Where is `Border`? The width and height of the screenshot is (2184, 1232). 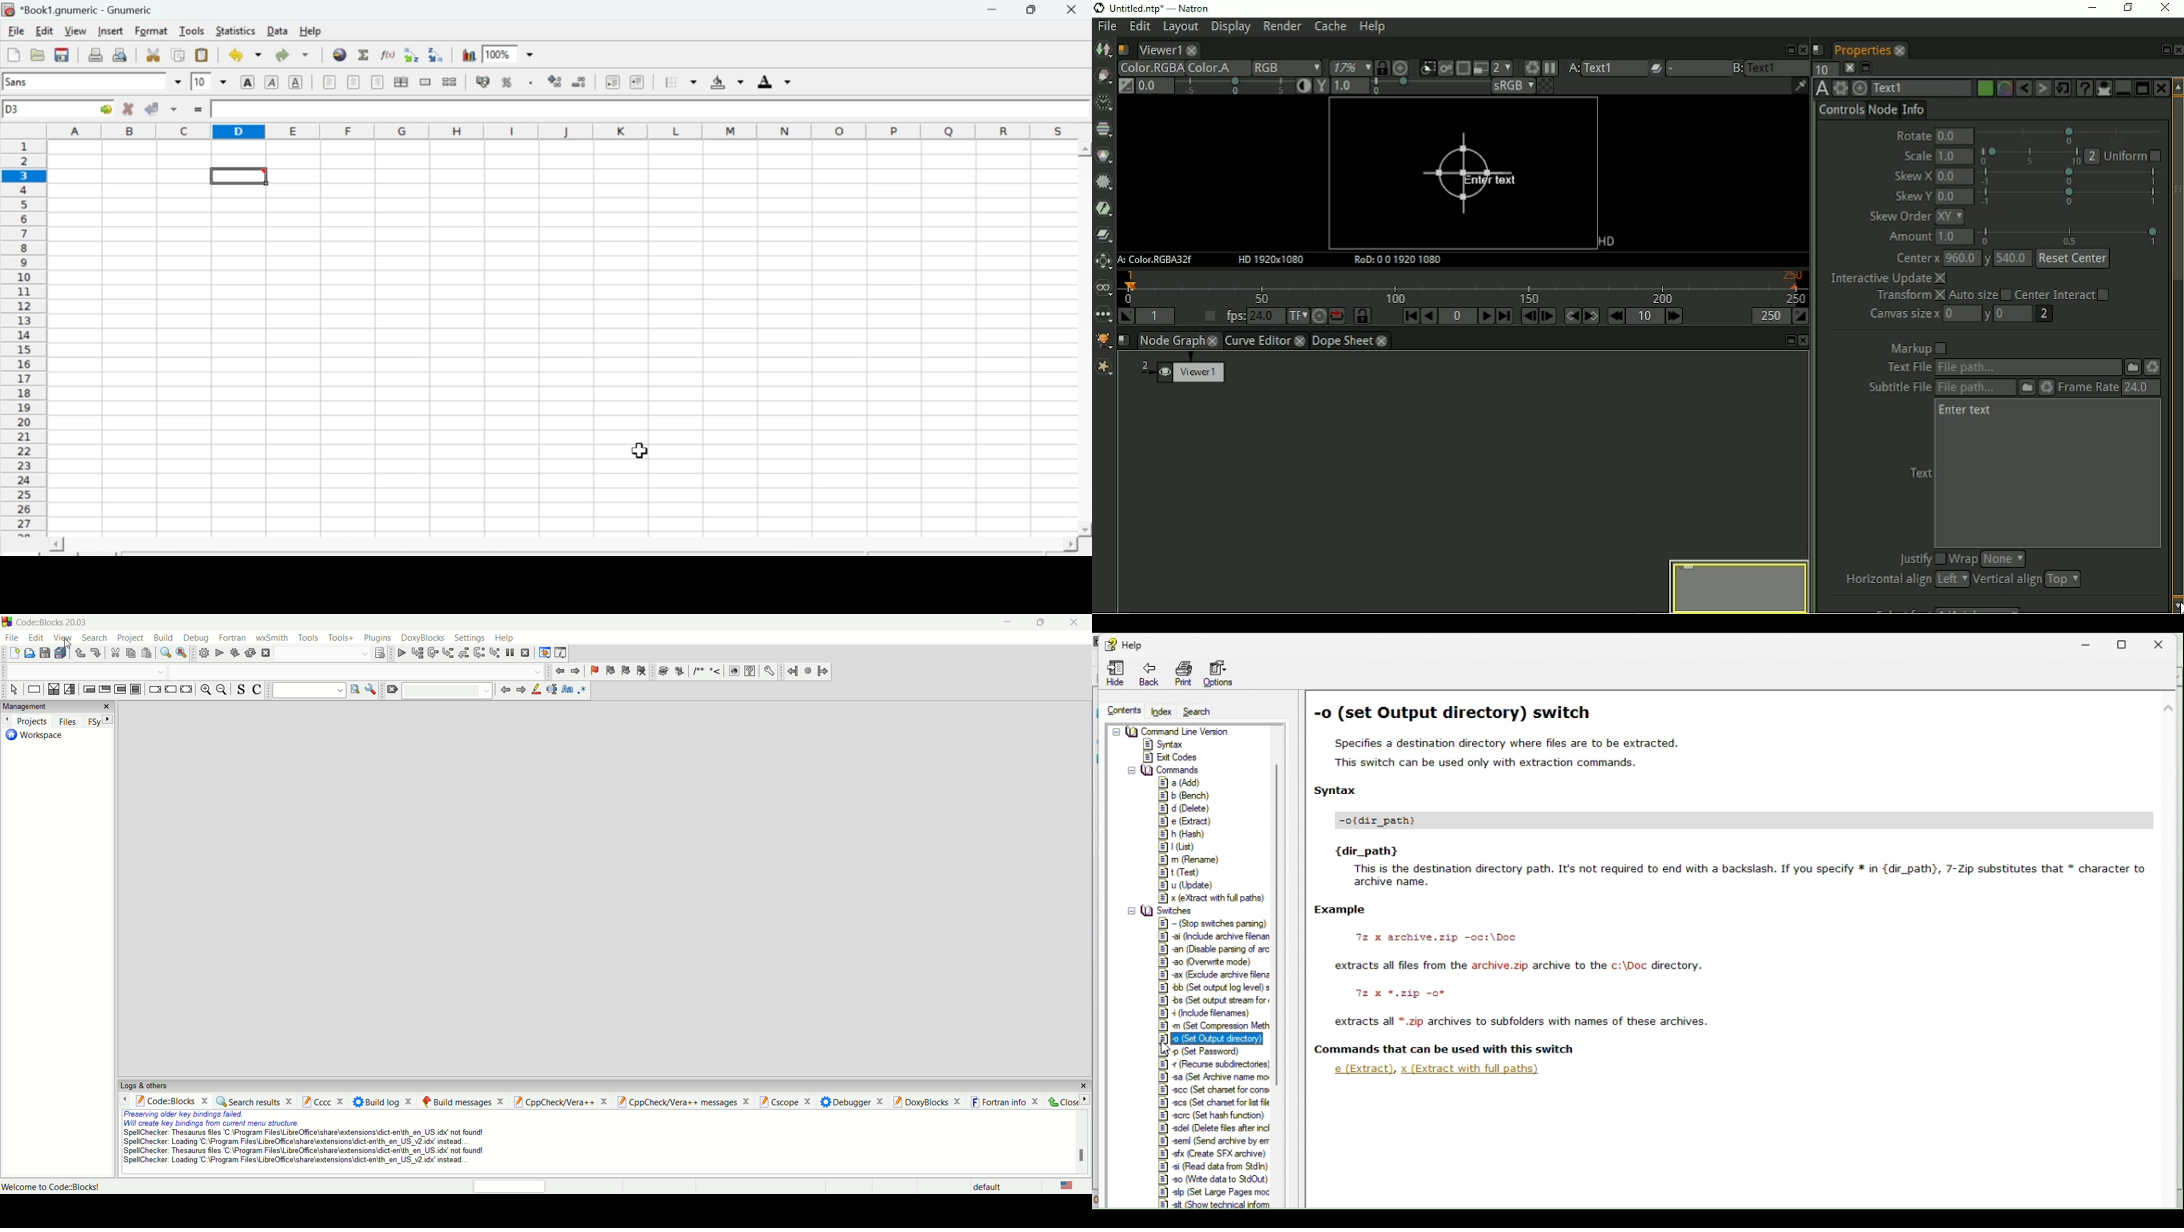
Border is located at coordinates (681, 83).